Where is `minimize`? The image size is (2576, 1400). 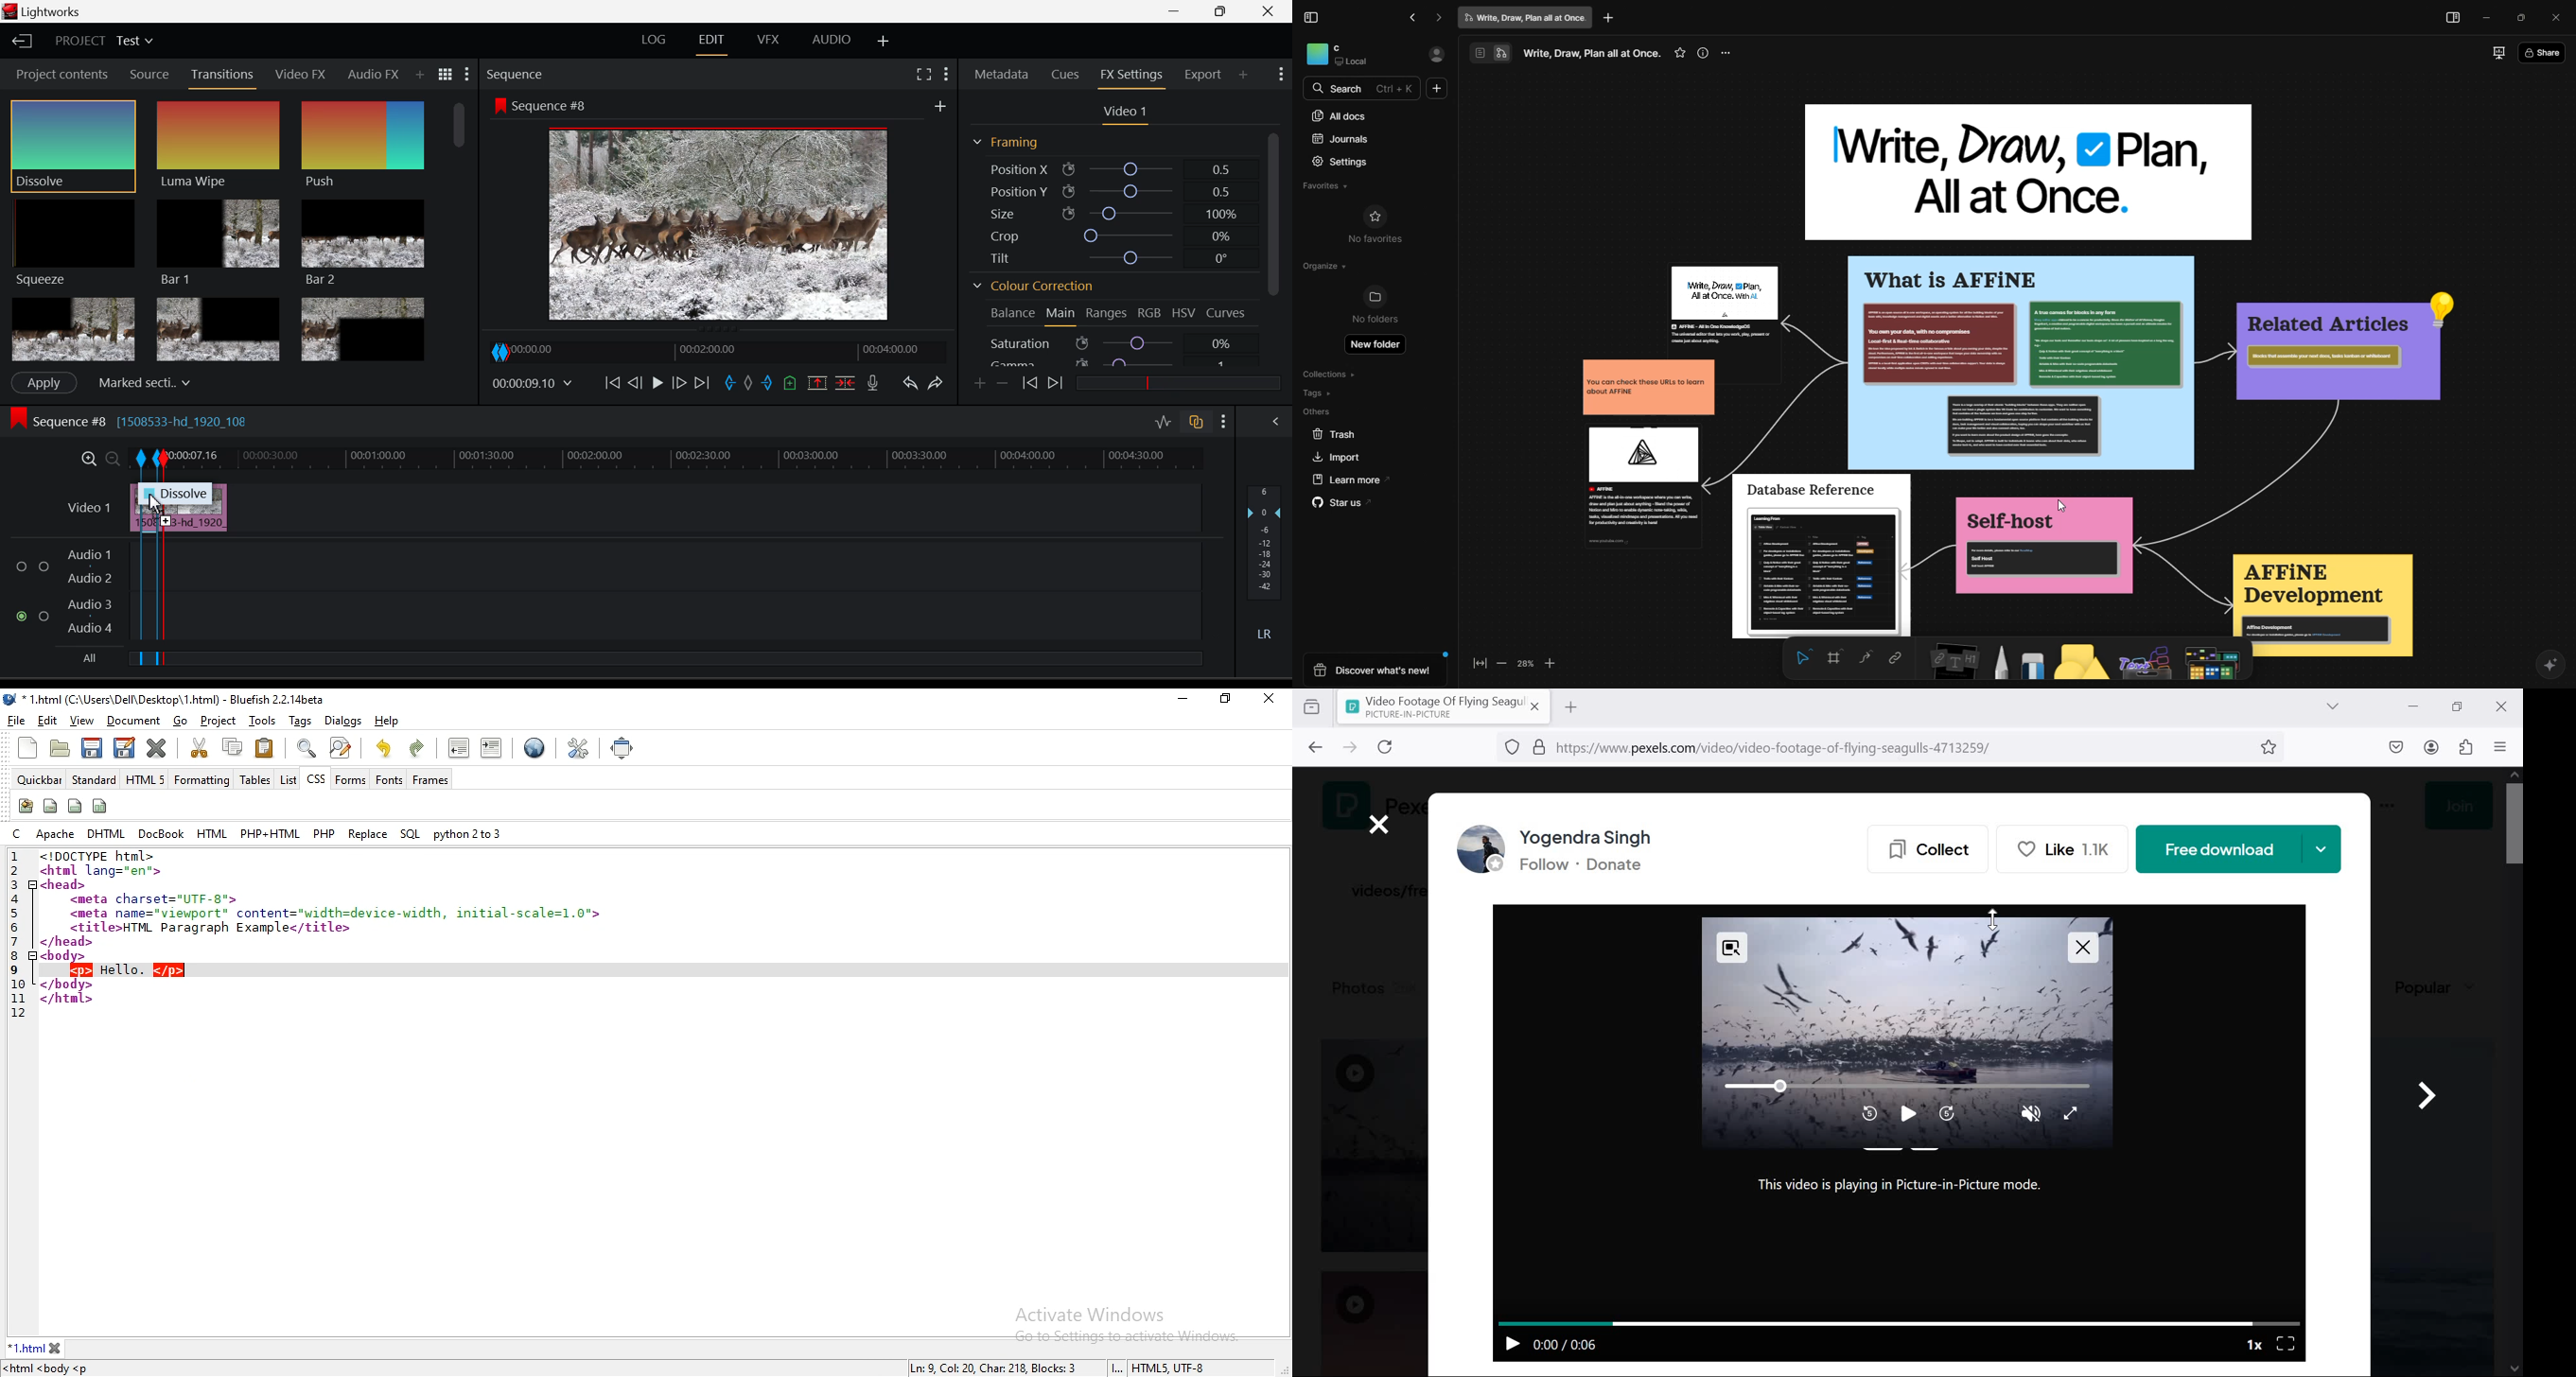
minimize is located at coordinates (2483, 19).